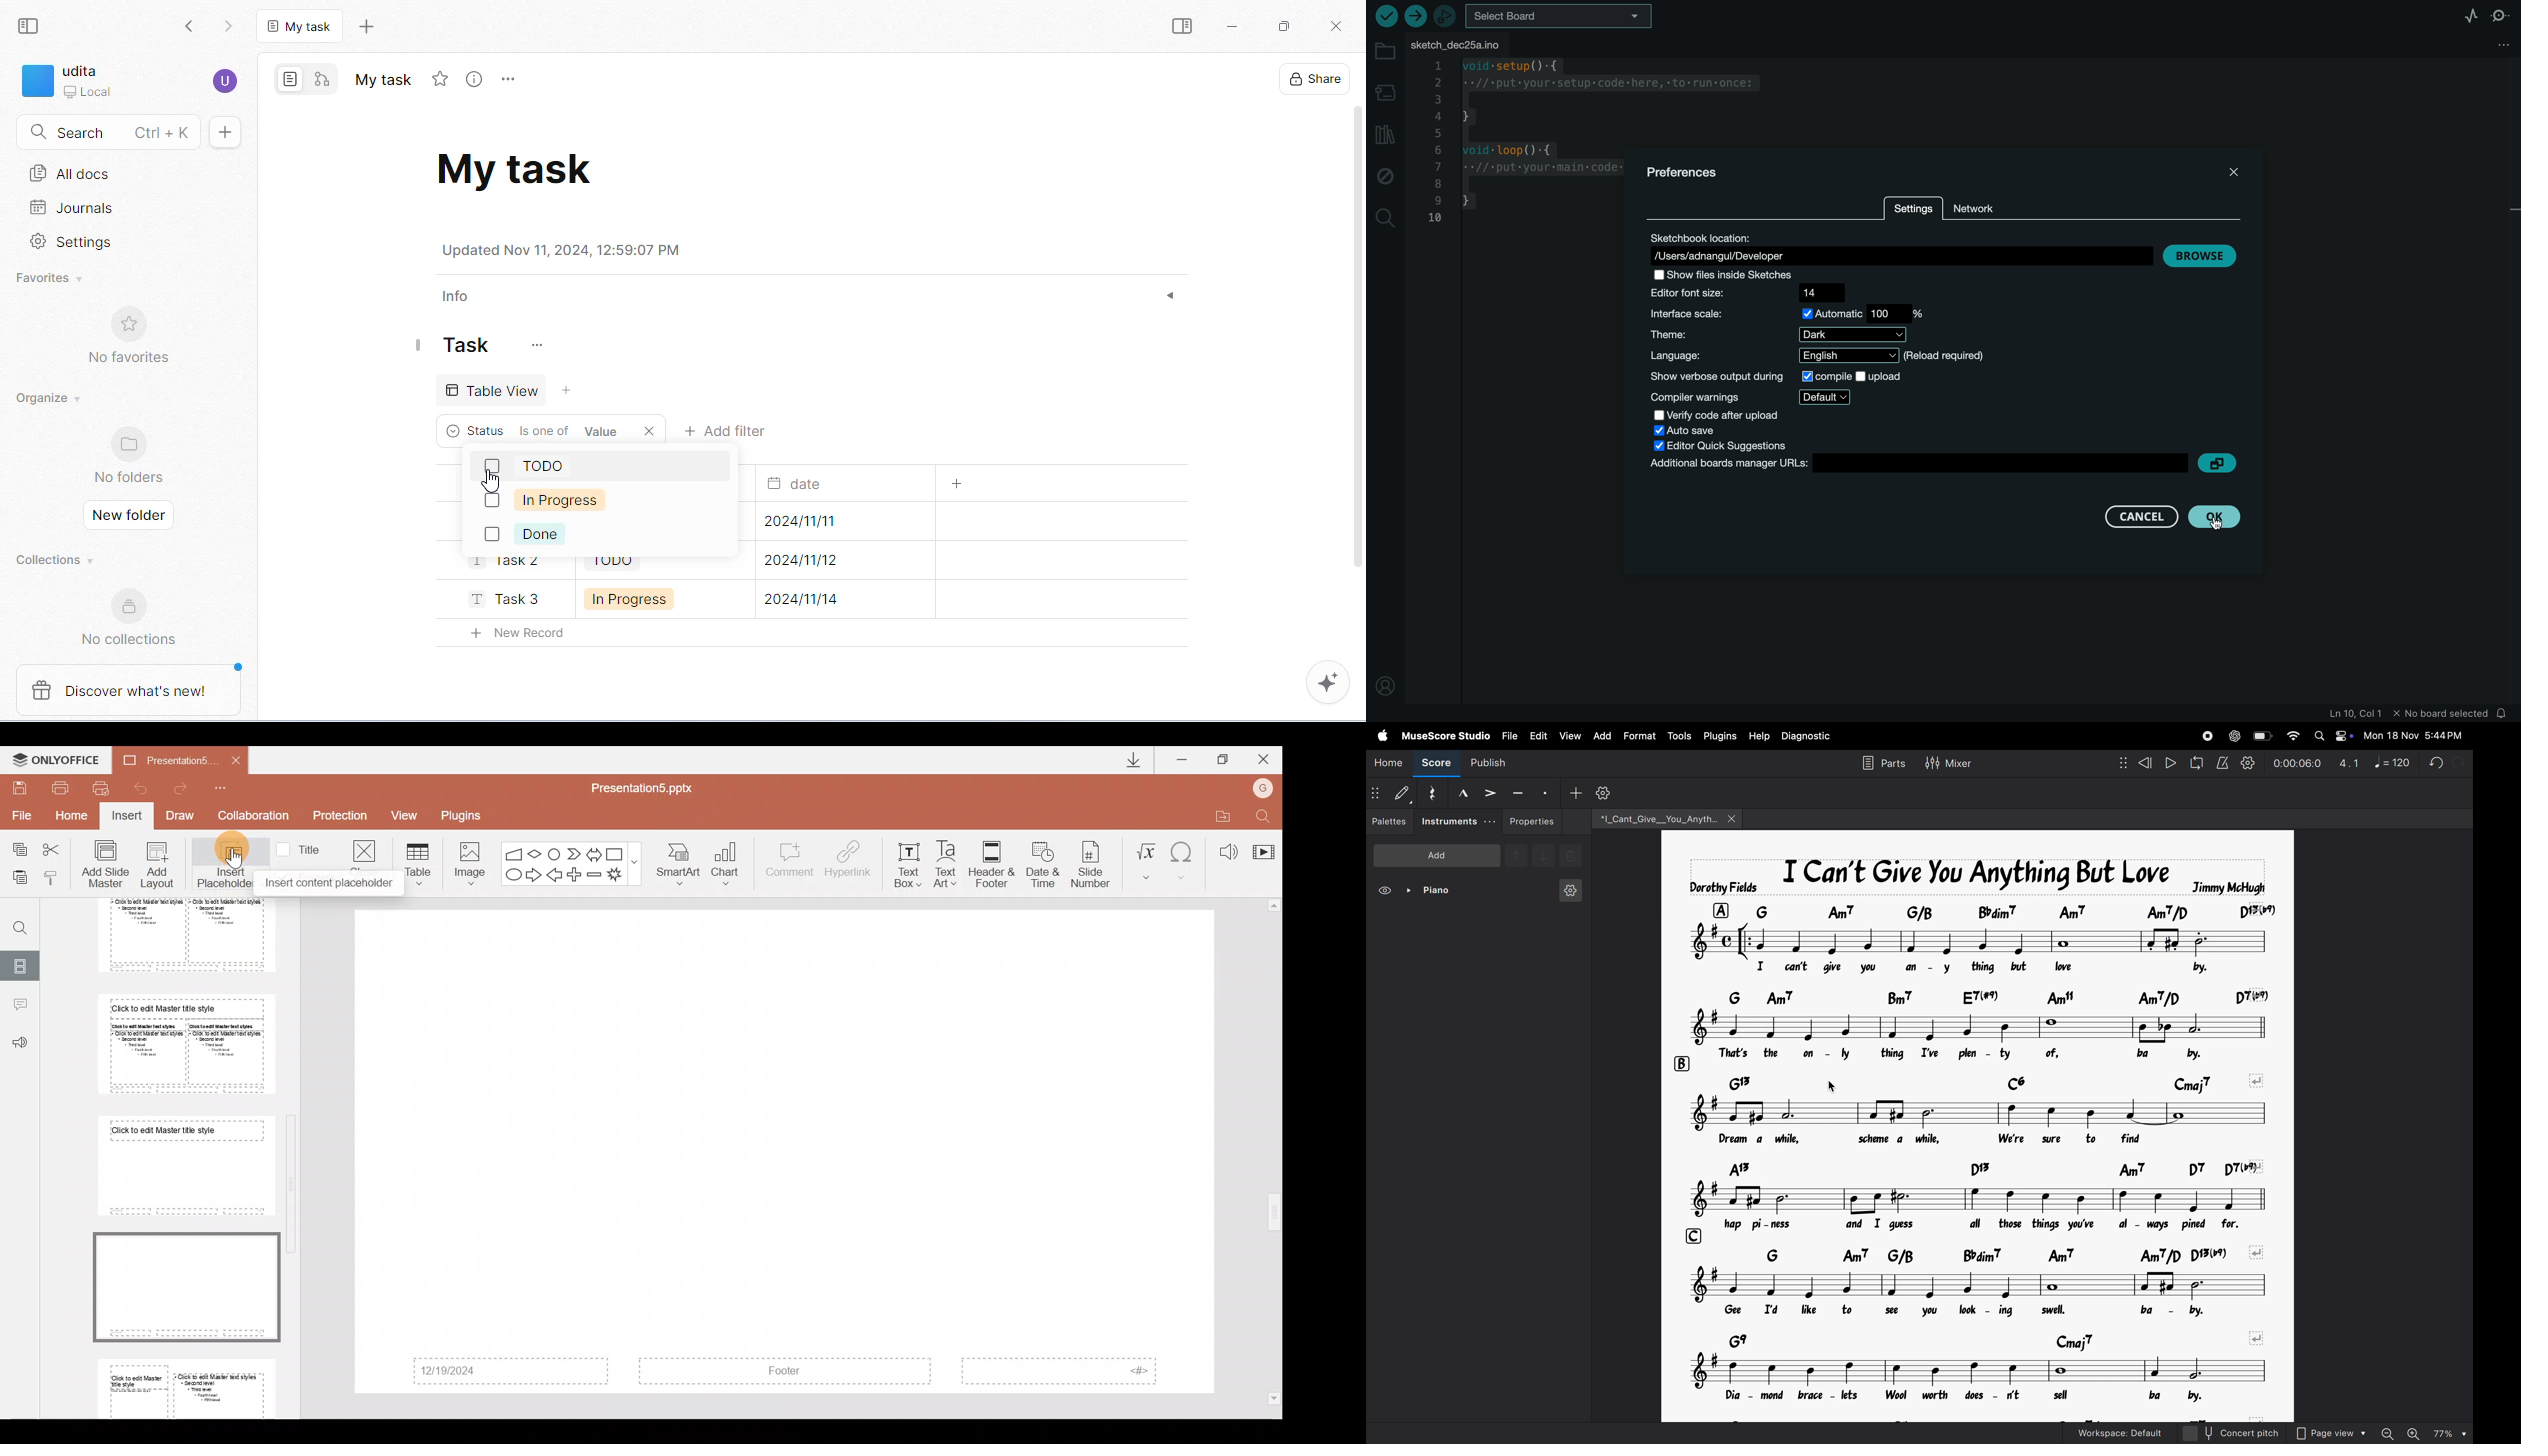 The width and height of the screenshot is (2548, 1456). I want to click on Slide 7, so click(182, 1165).